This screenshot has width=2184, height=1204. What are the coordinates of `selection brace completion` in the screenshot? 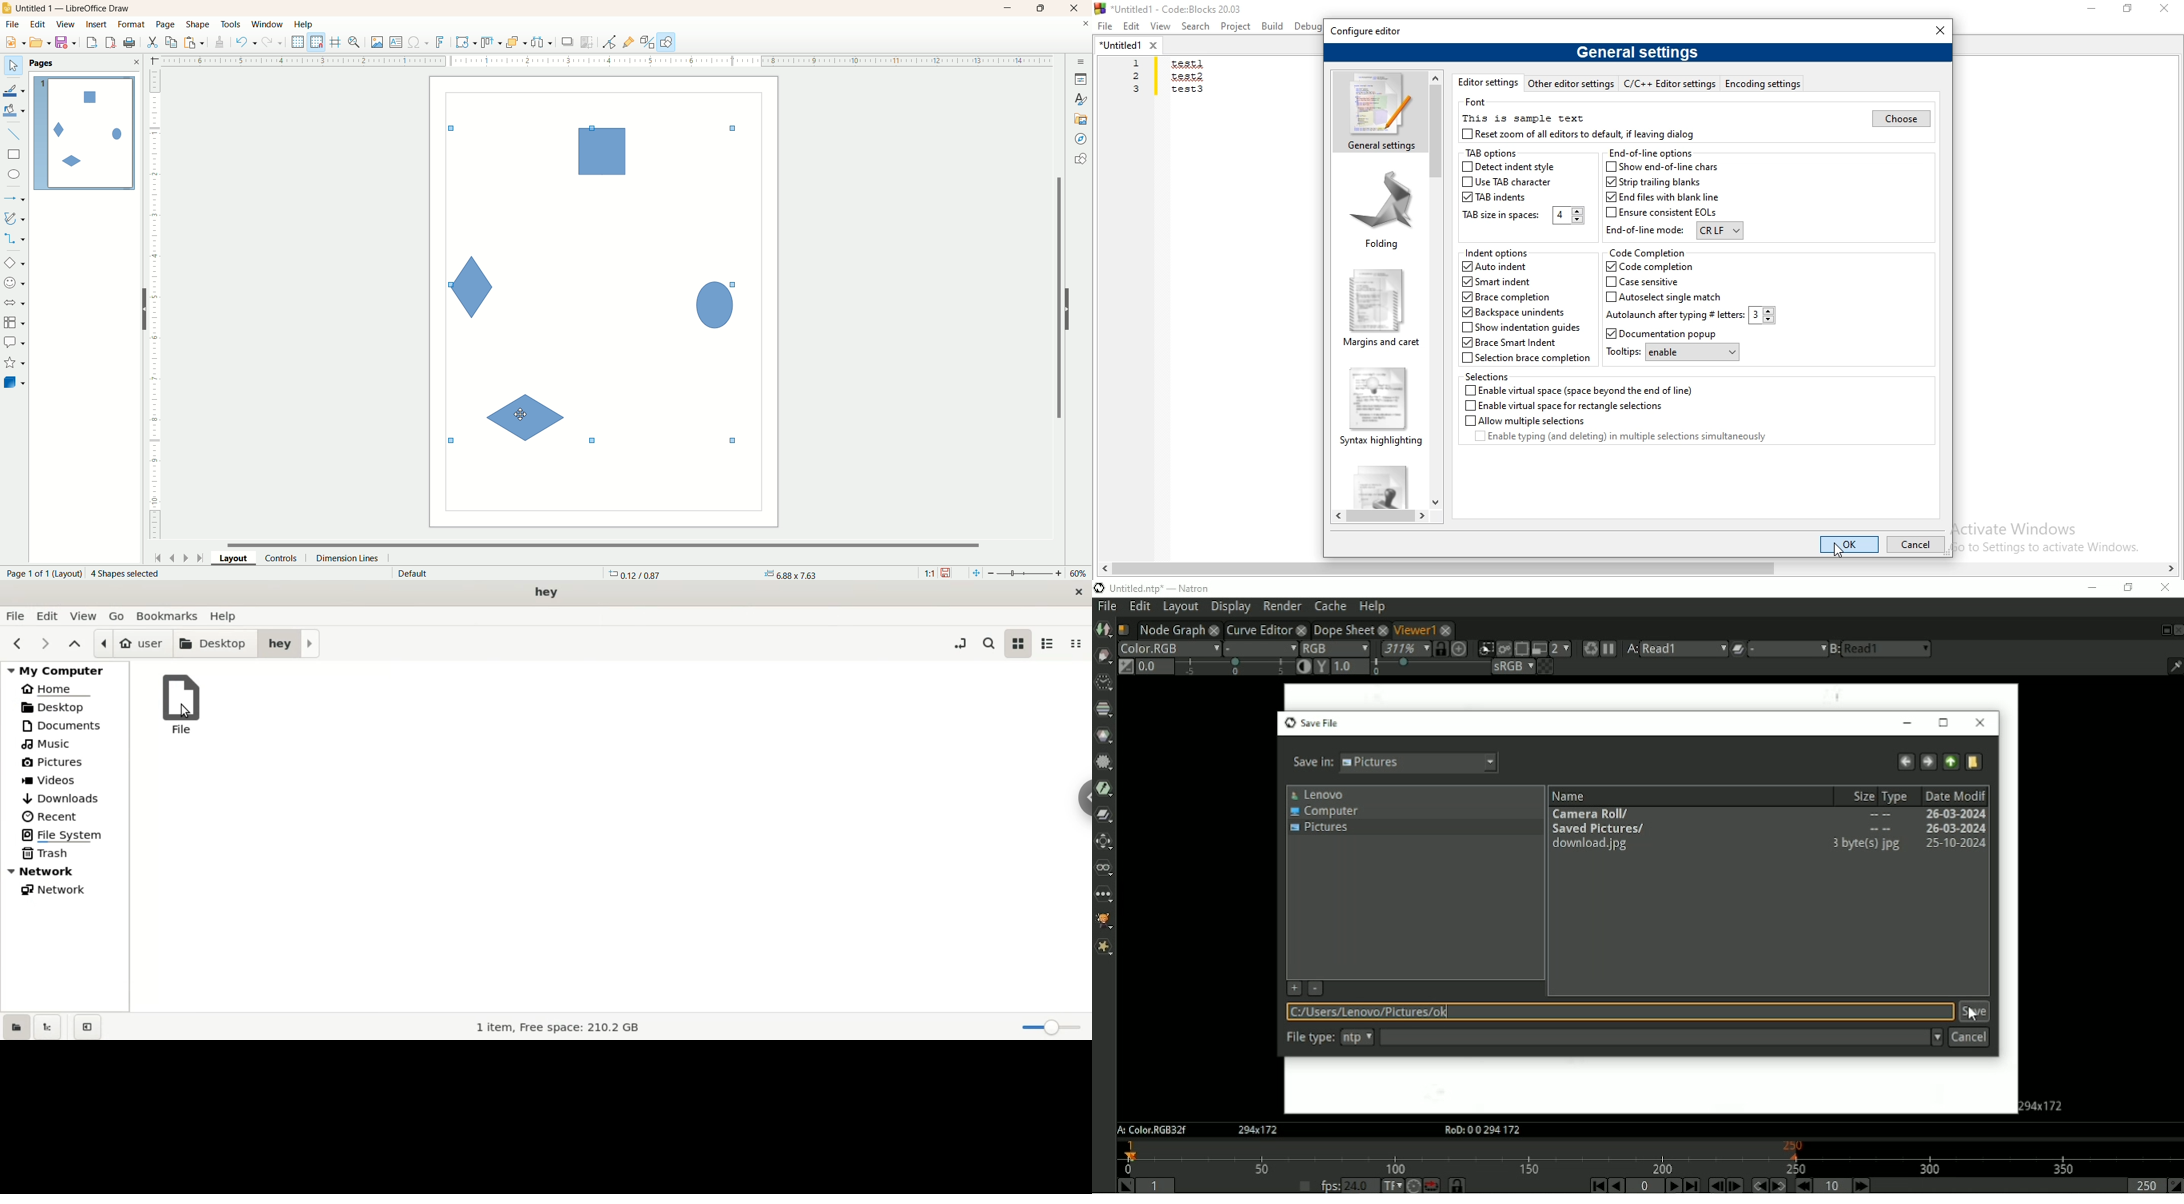 It's located at (1527, 359).